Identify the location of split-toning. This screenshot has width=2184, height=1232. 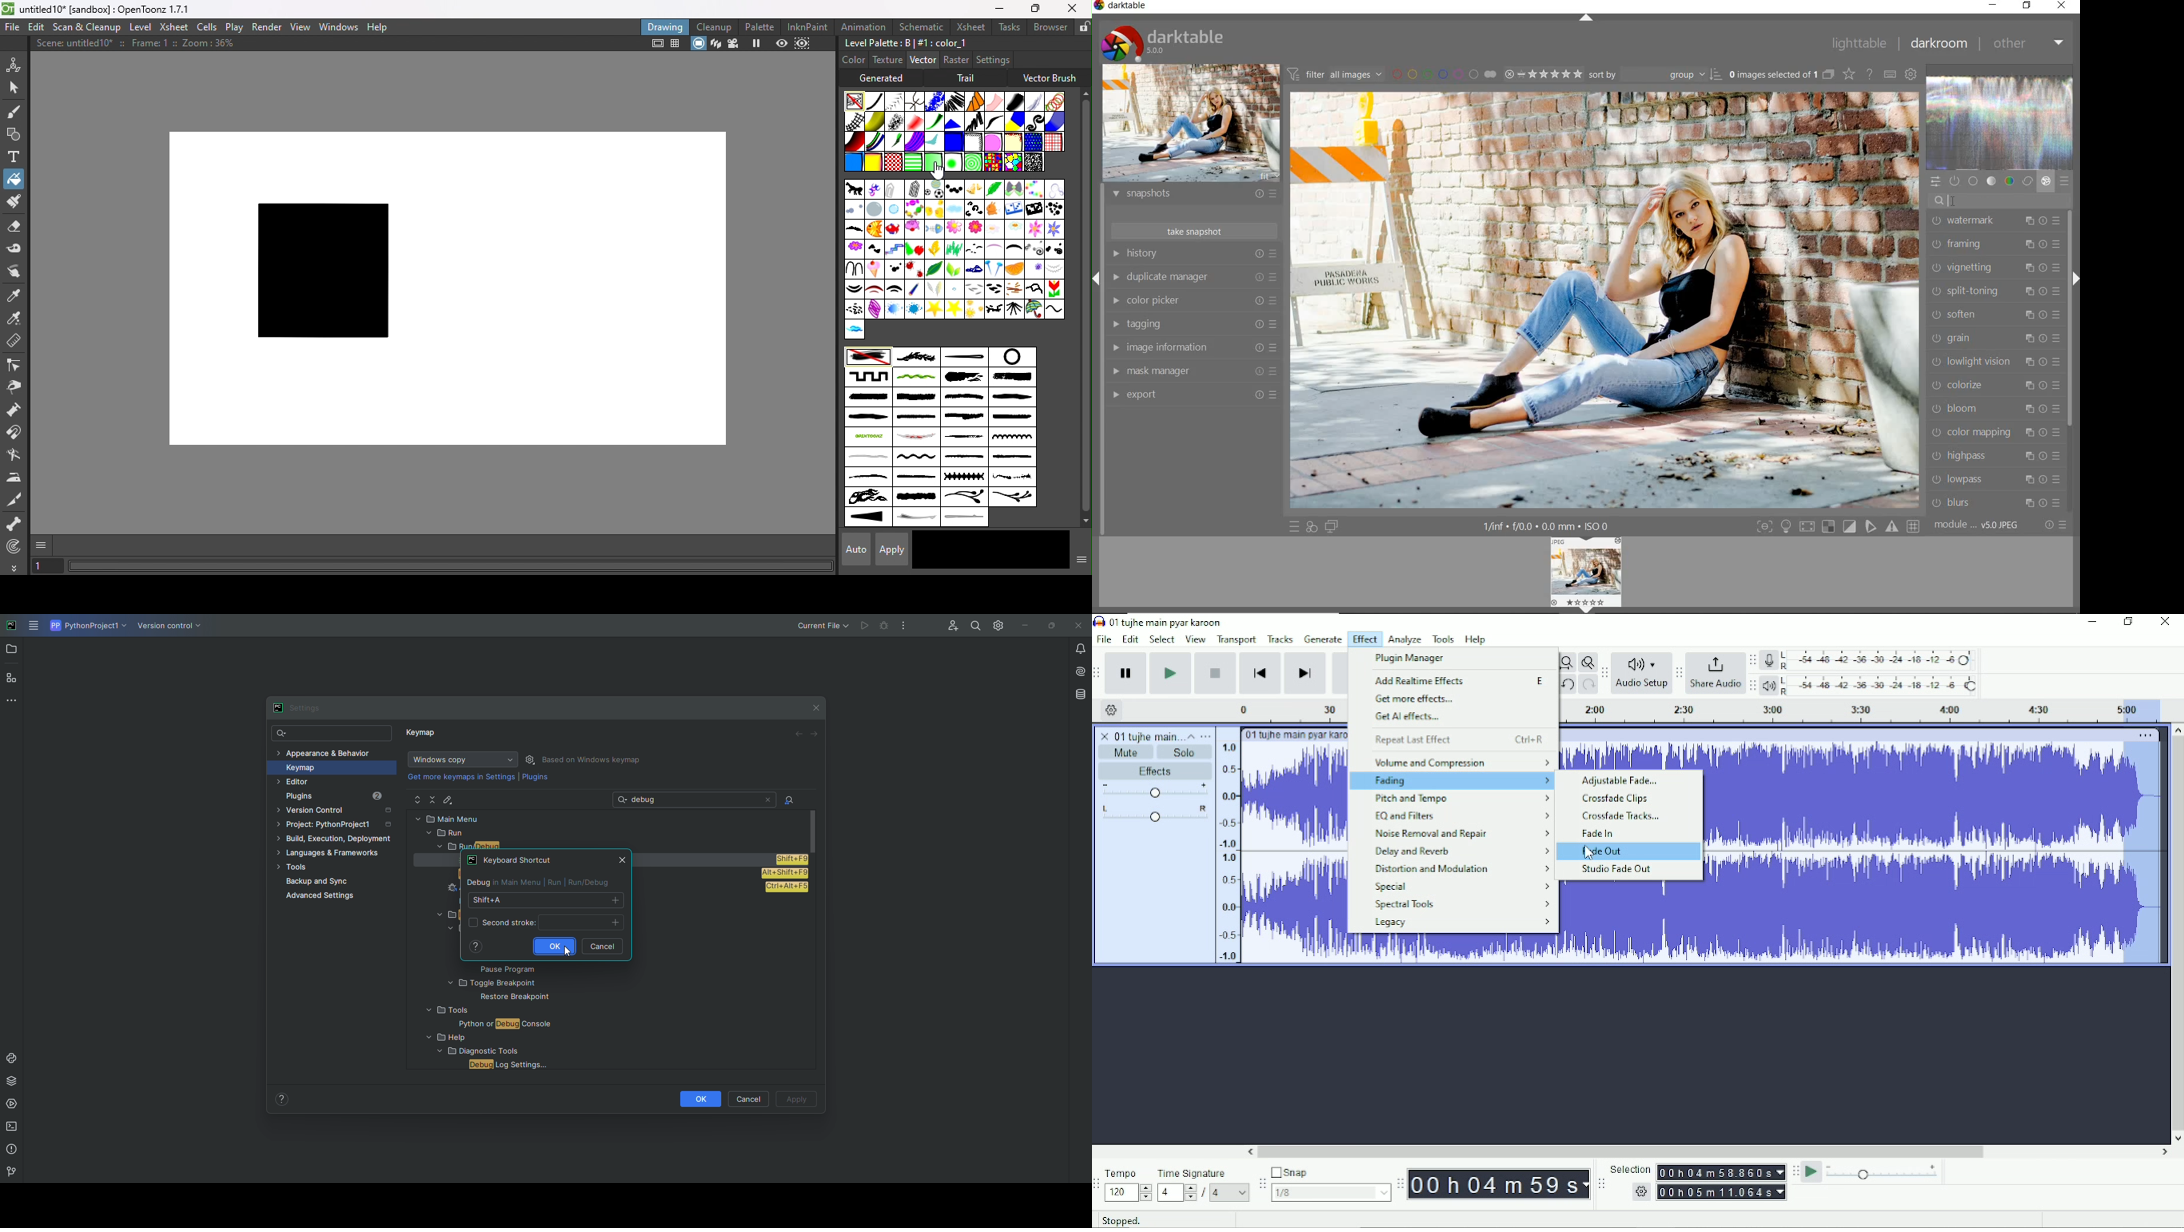
(1995, 291).